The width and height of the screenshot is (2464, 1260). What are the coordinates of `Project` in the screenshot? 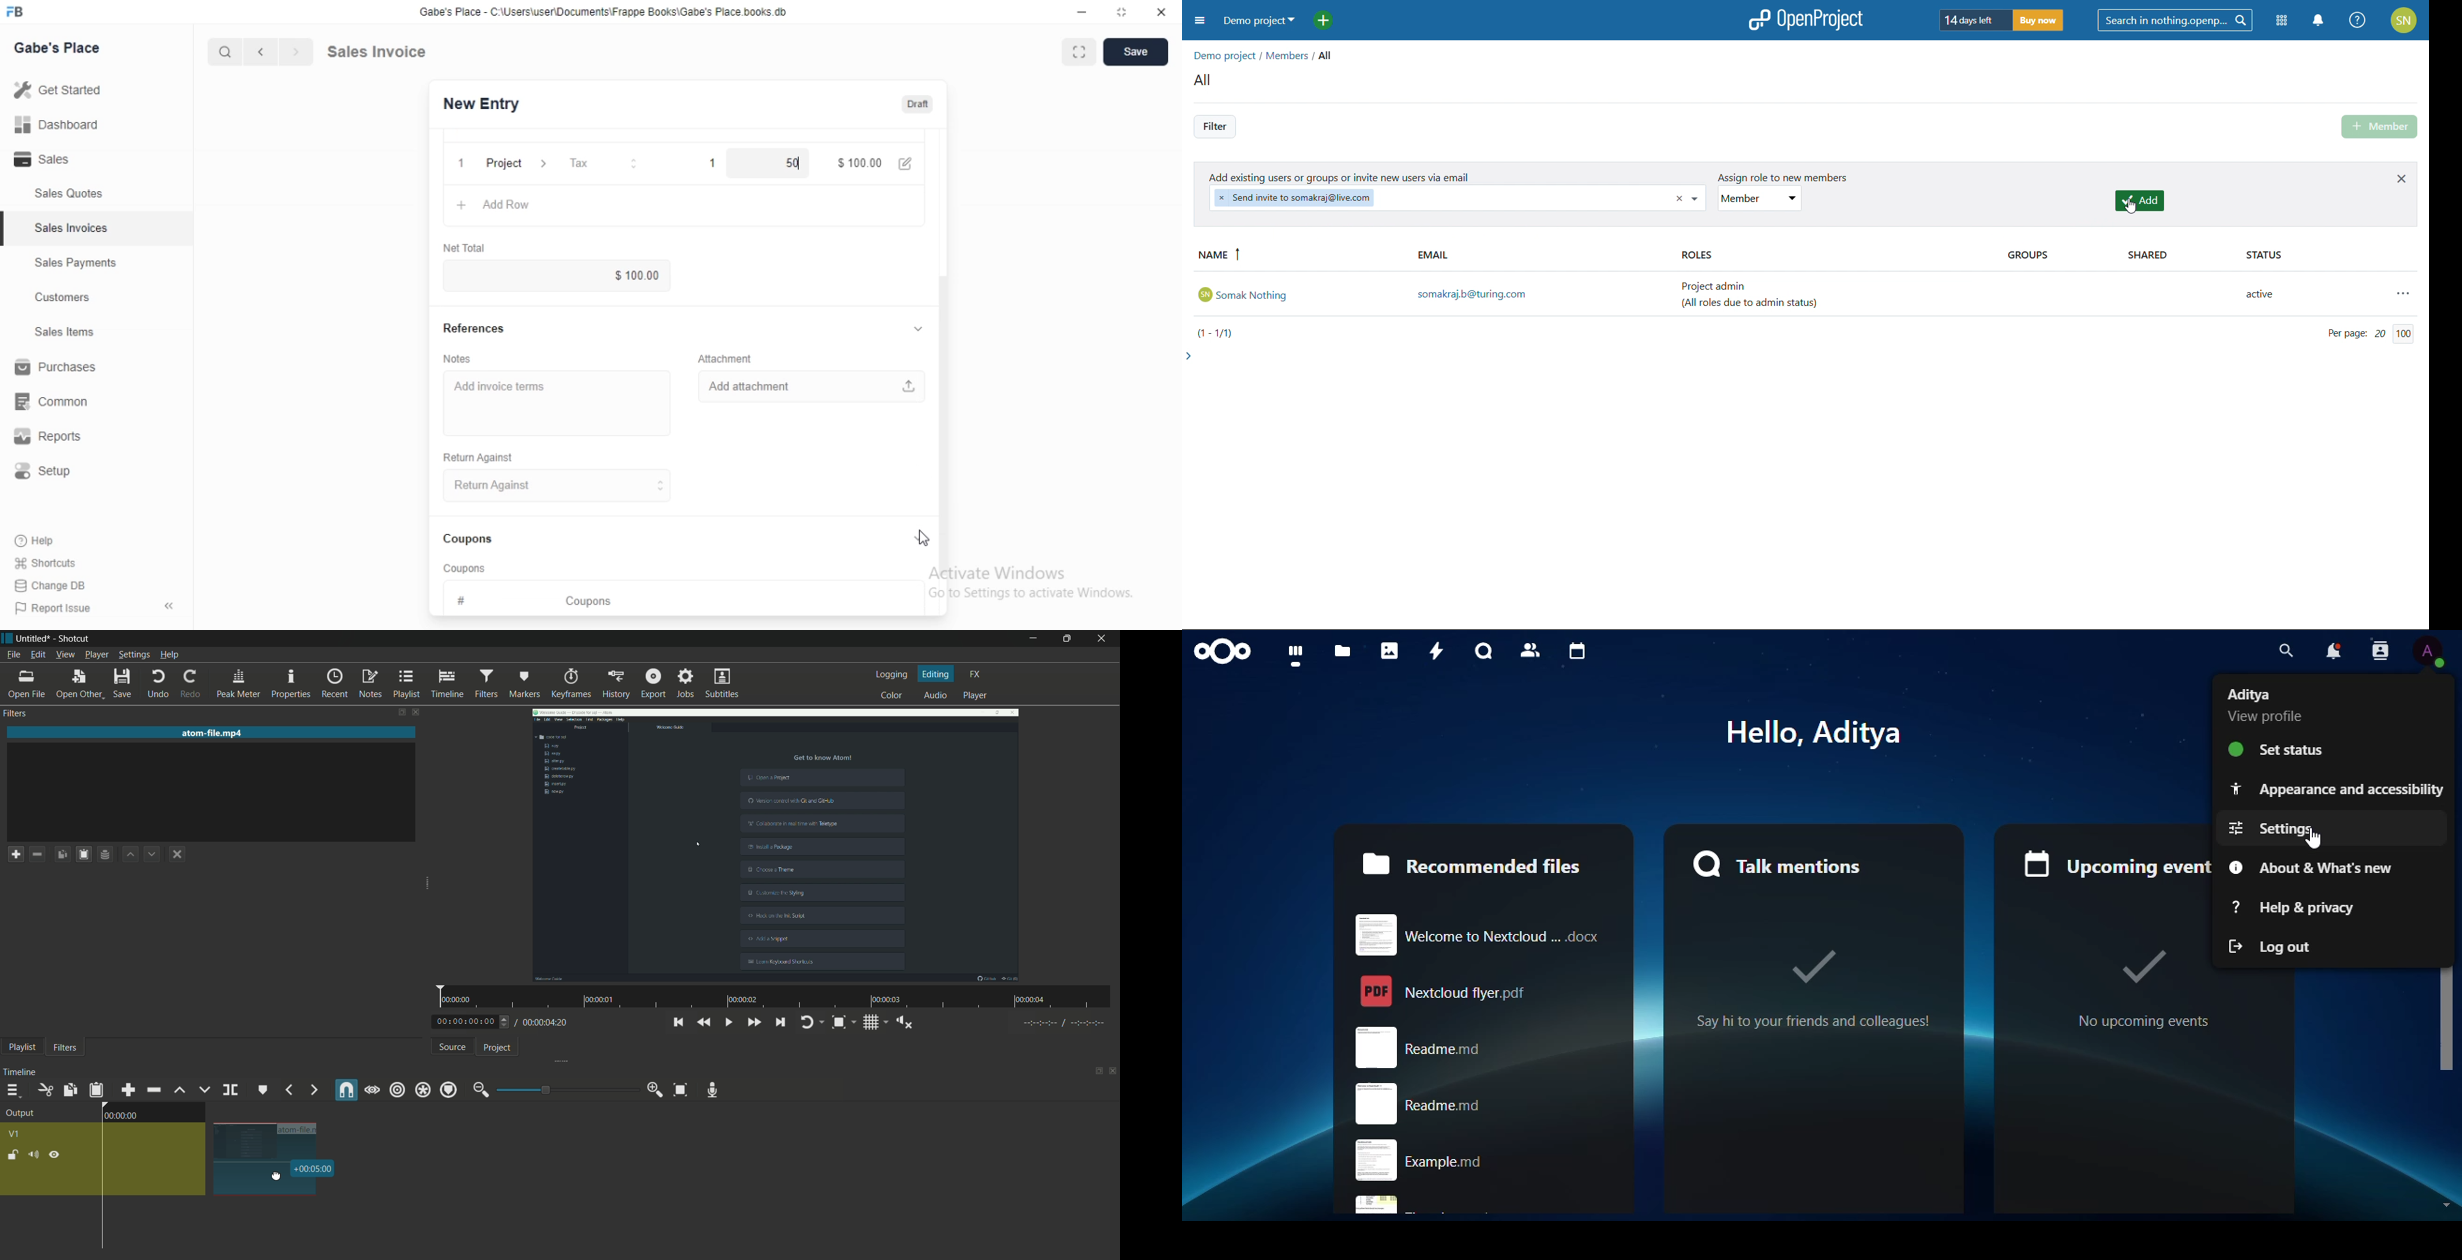 It's located at (515, 162).